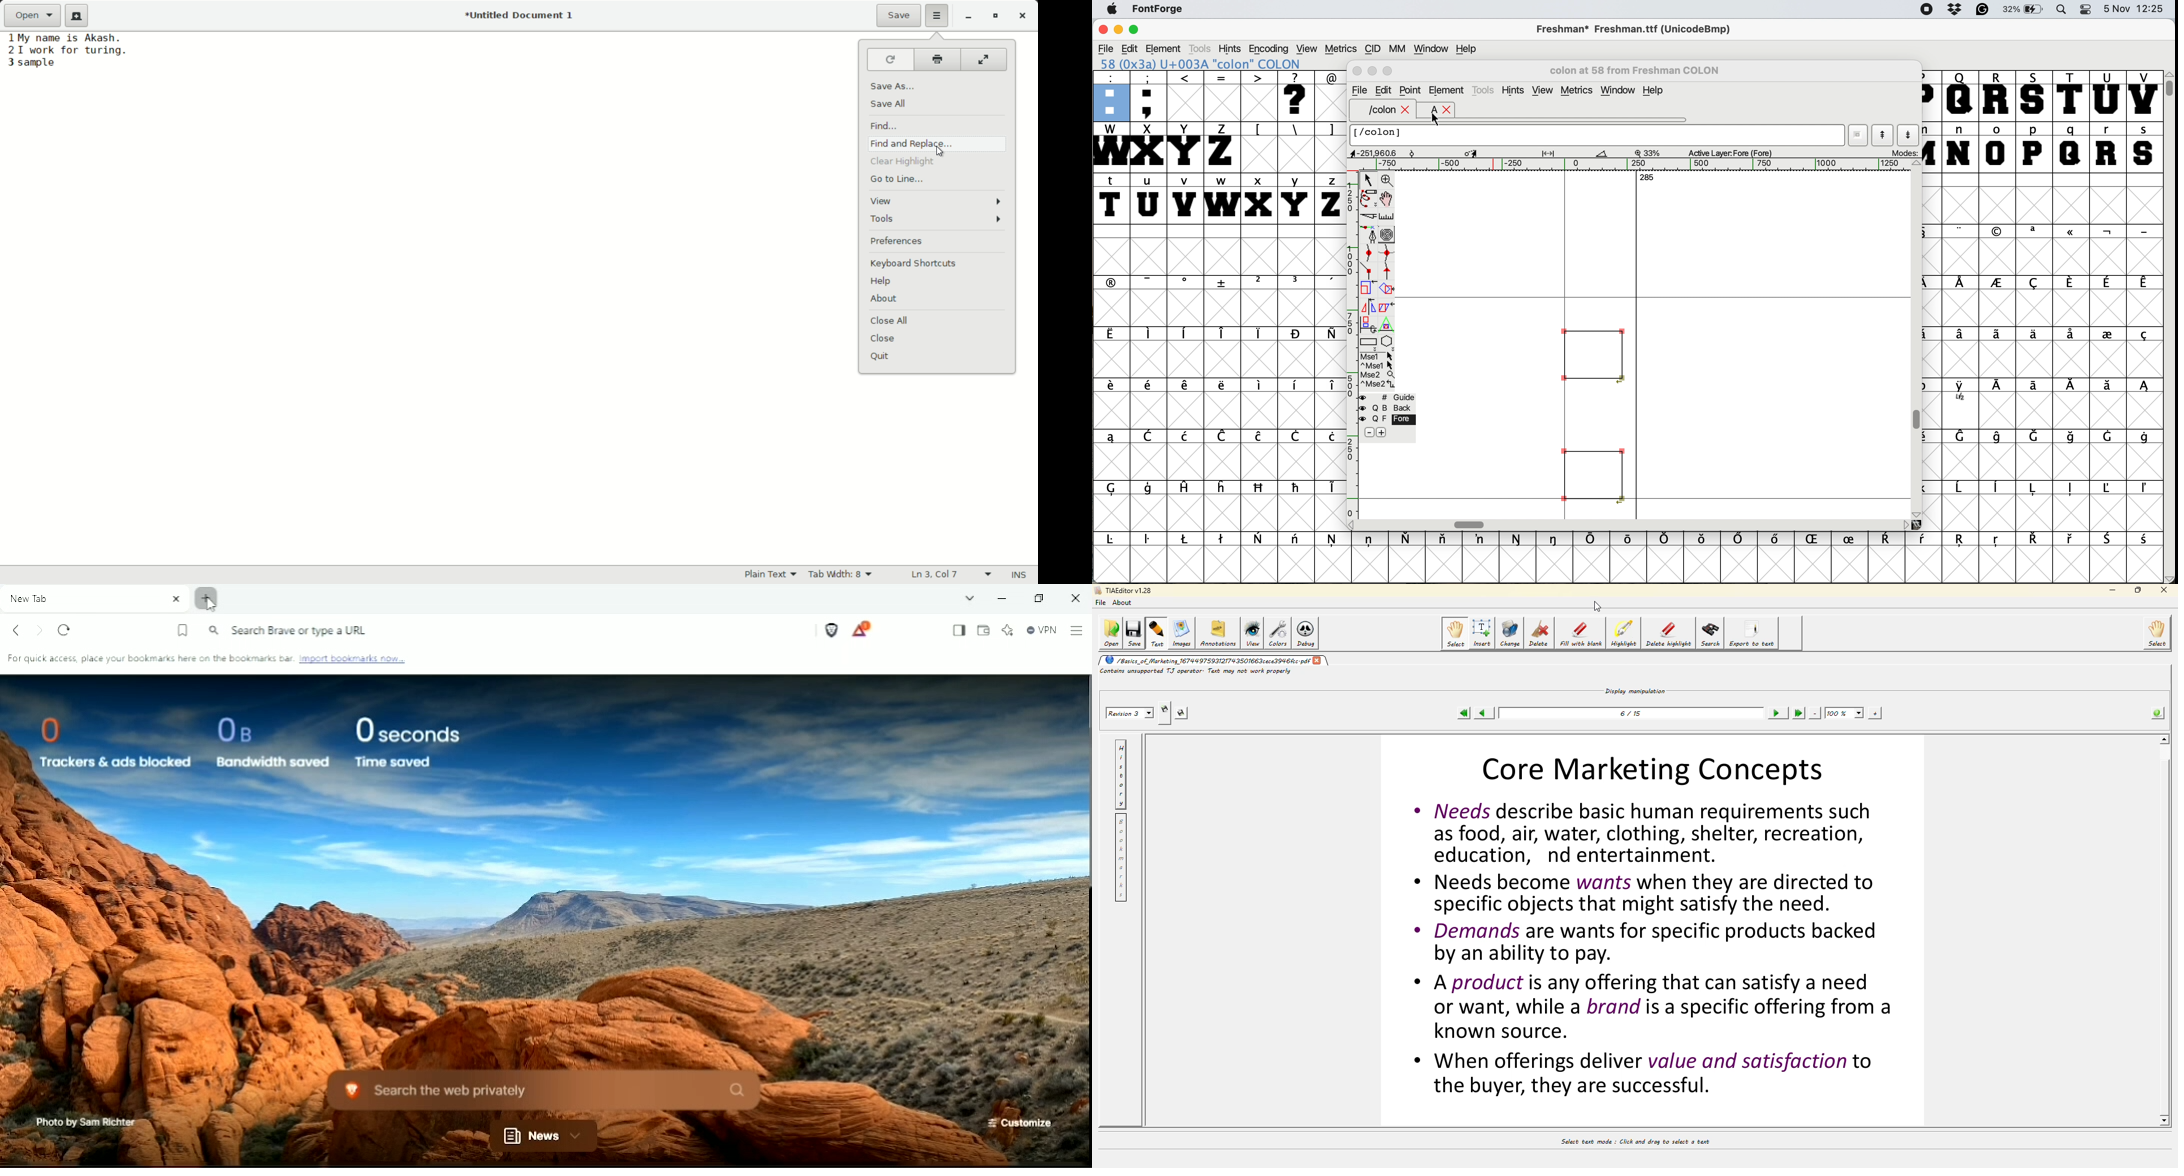 The image size is (2184, 1176). Describe the element at coordinates (2109, 147) in the screenshot. I see `r` at that location.